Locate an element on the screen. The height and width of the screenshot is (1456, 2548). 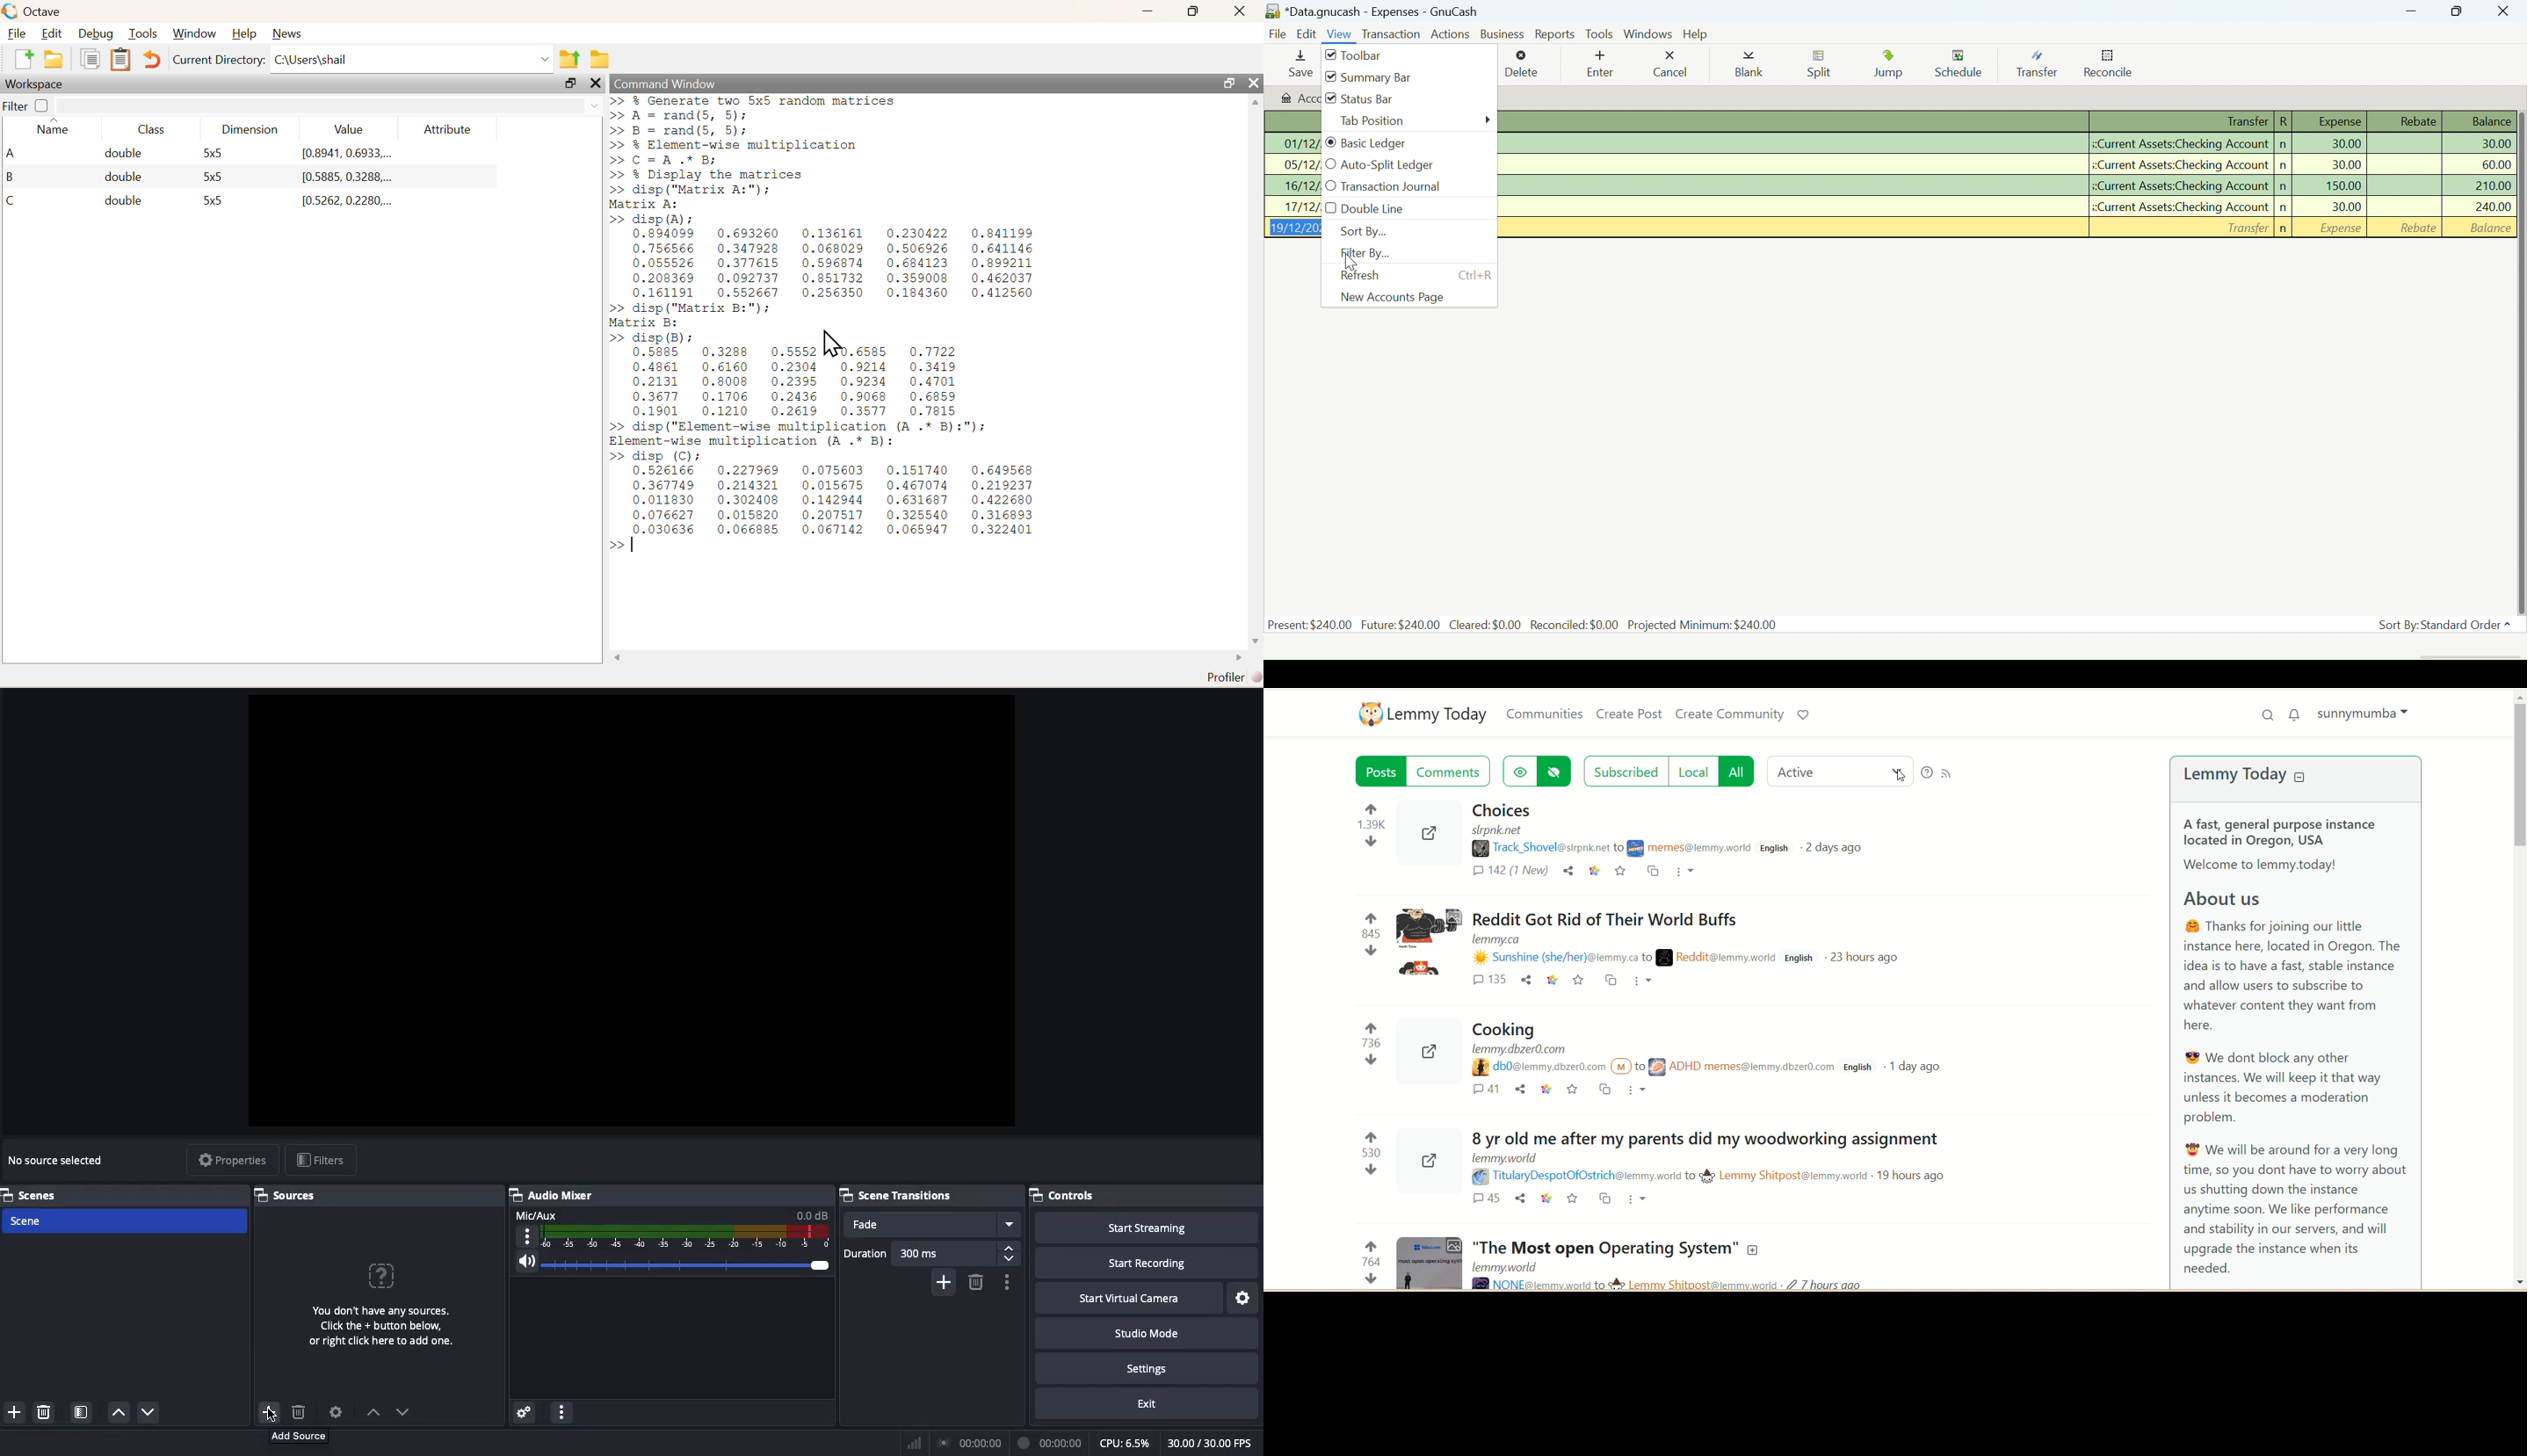
options is located at coordinates (561, 1414).